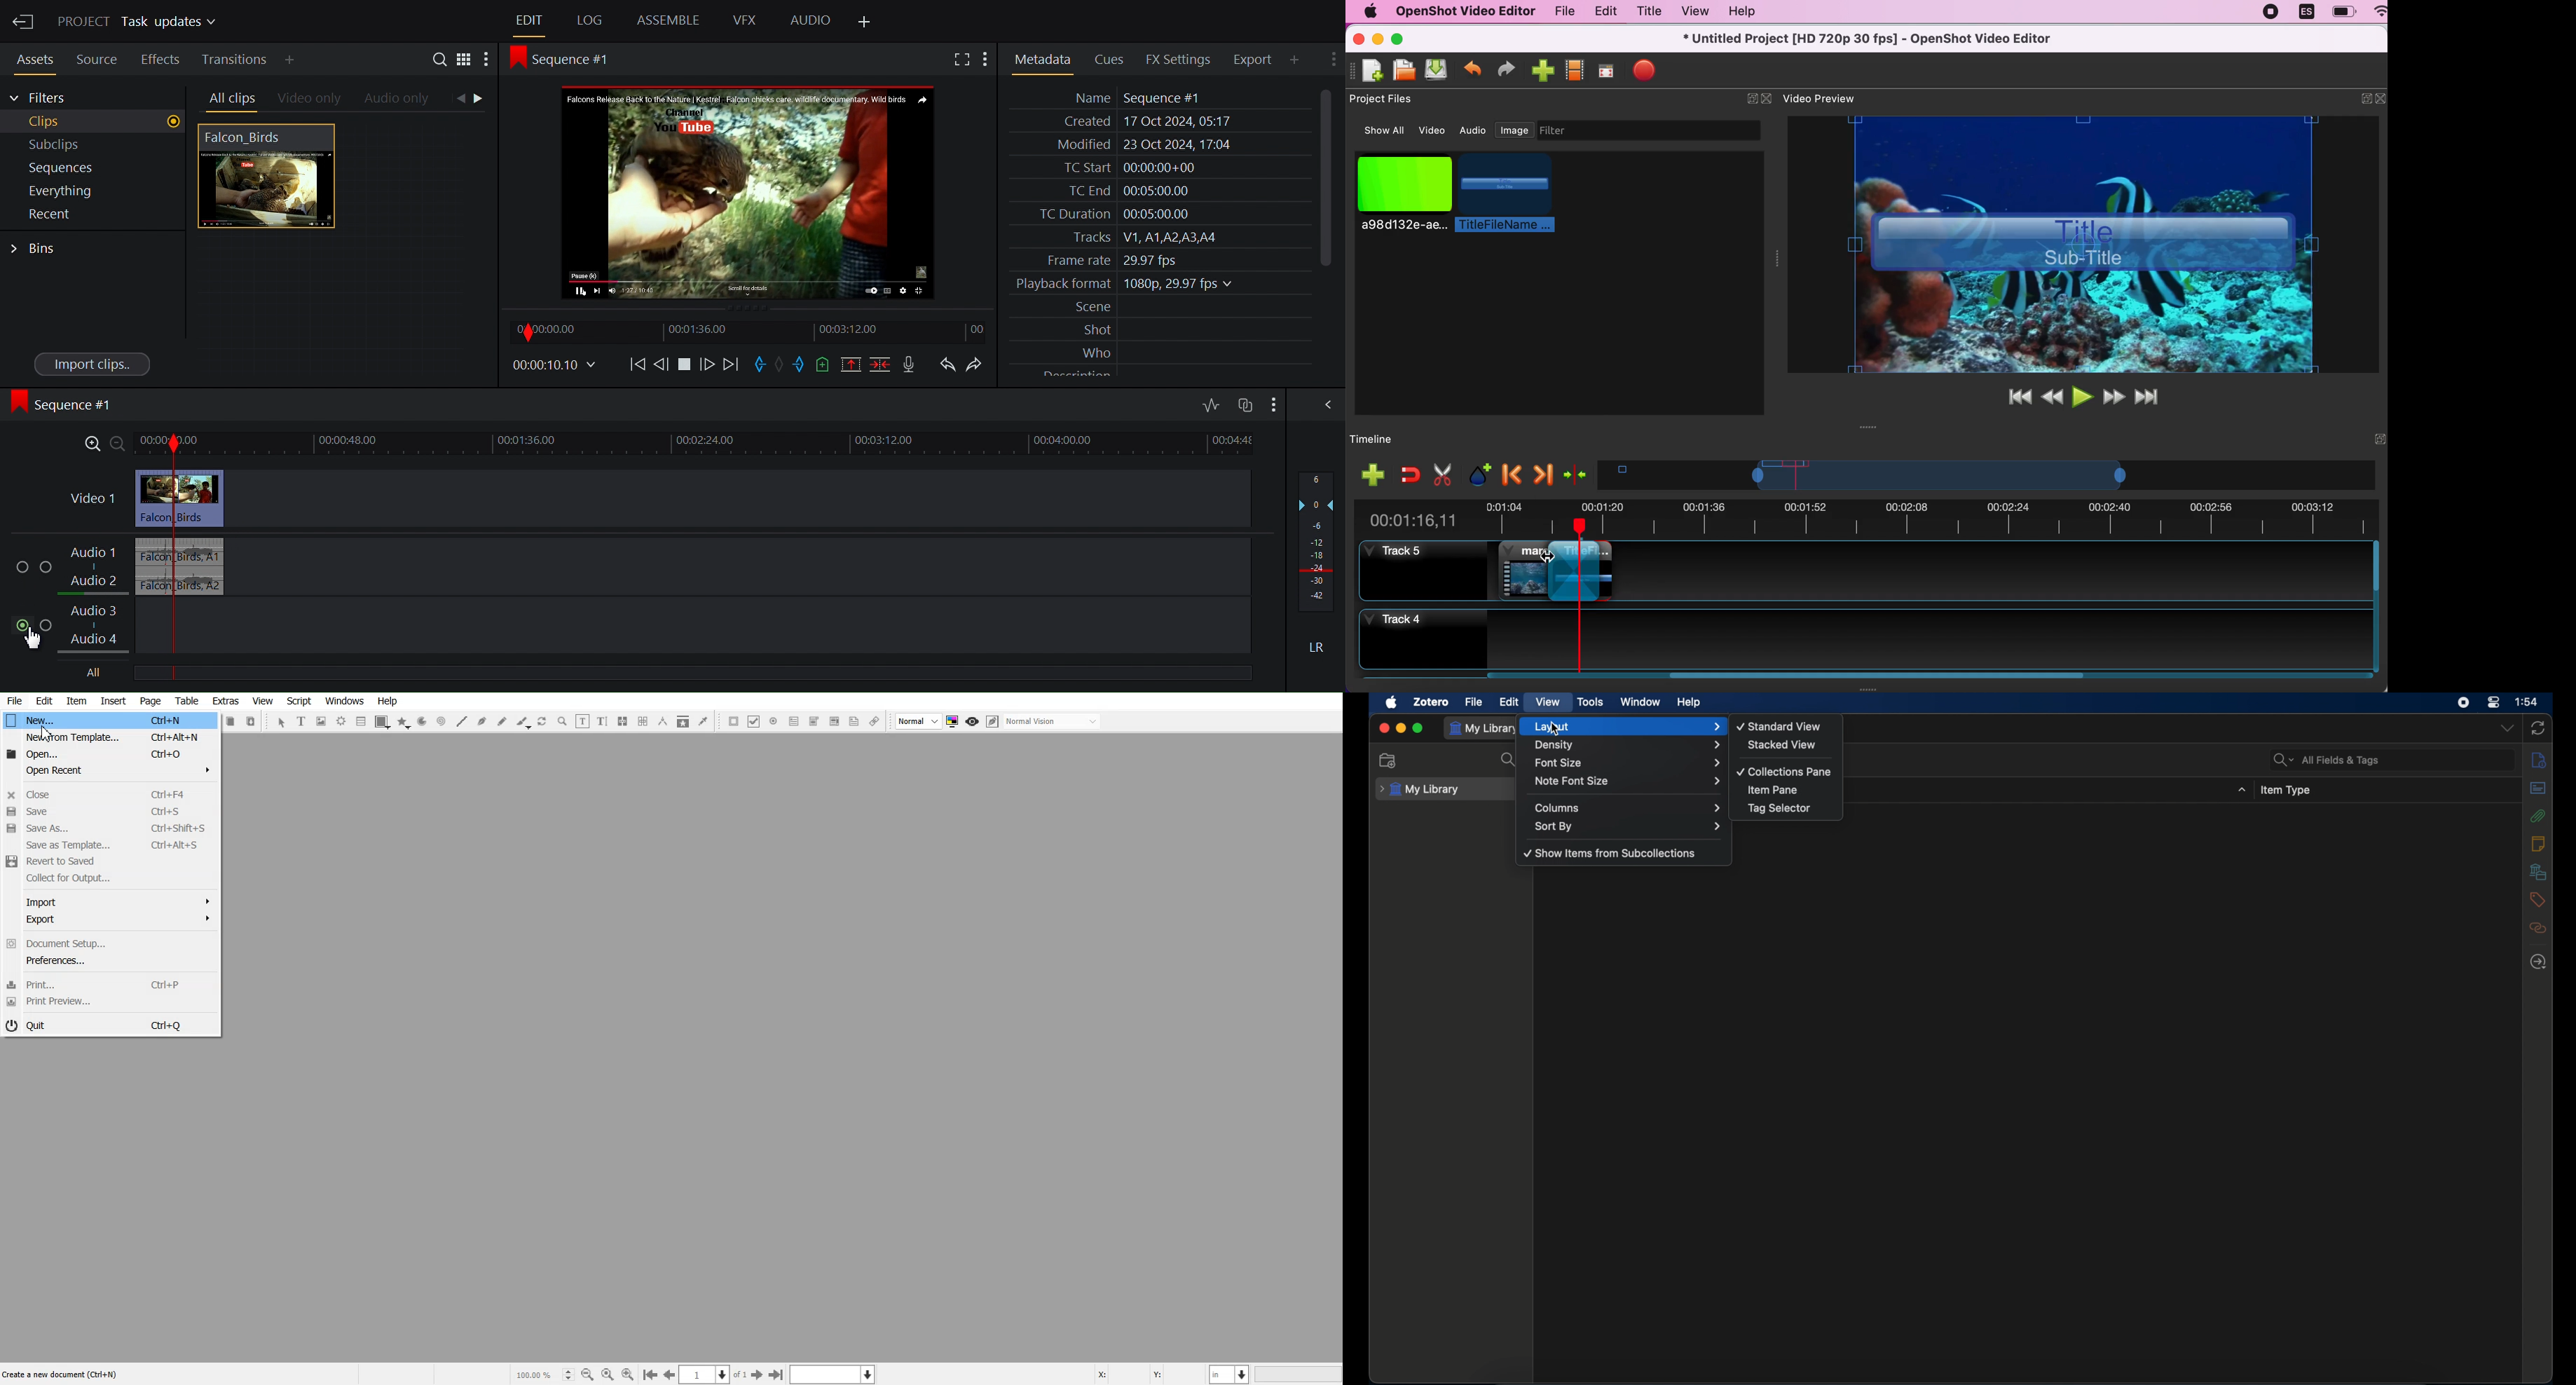  I want to click on Timeline, so click(751, 332).